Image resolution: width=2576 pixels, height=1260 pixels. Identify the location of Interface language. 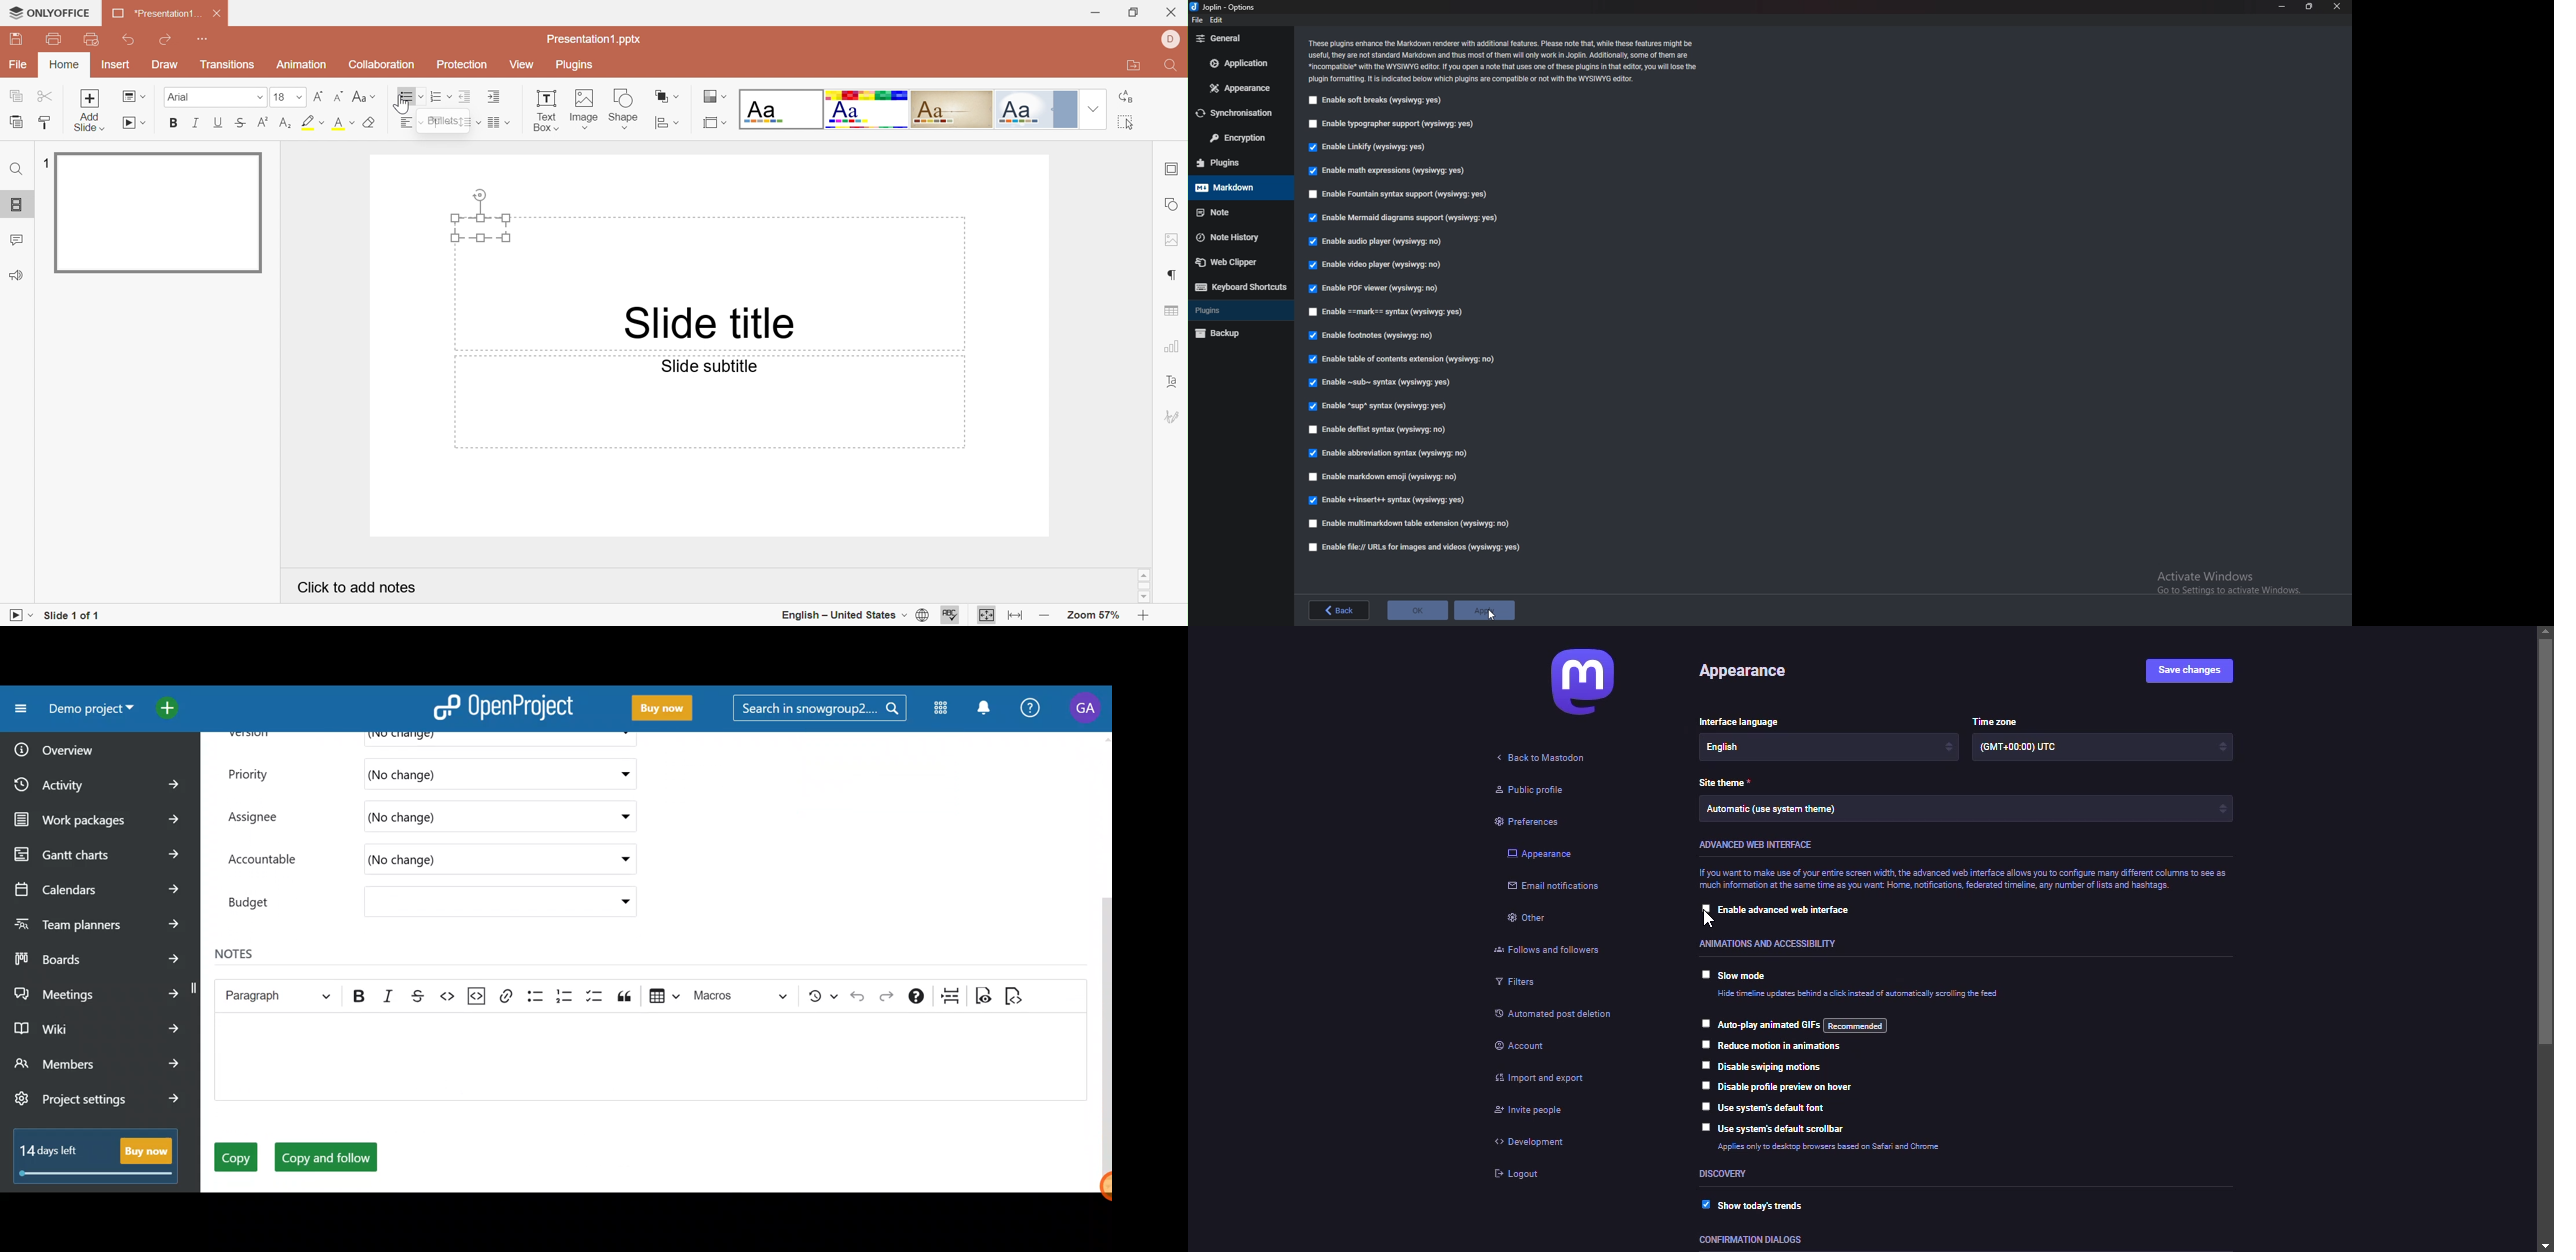
(1747, 723).